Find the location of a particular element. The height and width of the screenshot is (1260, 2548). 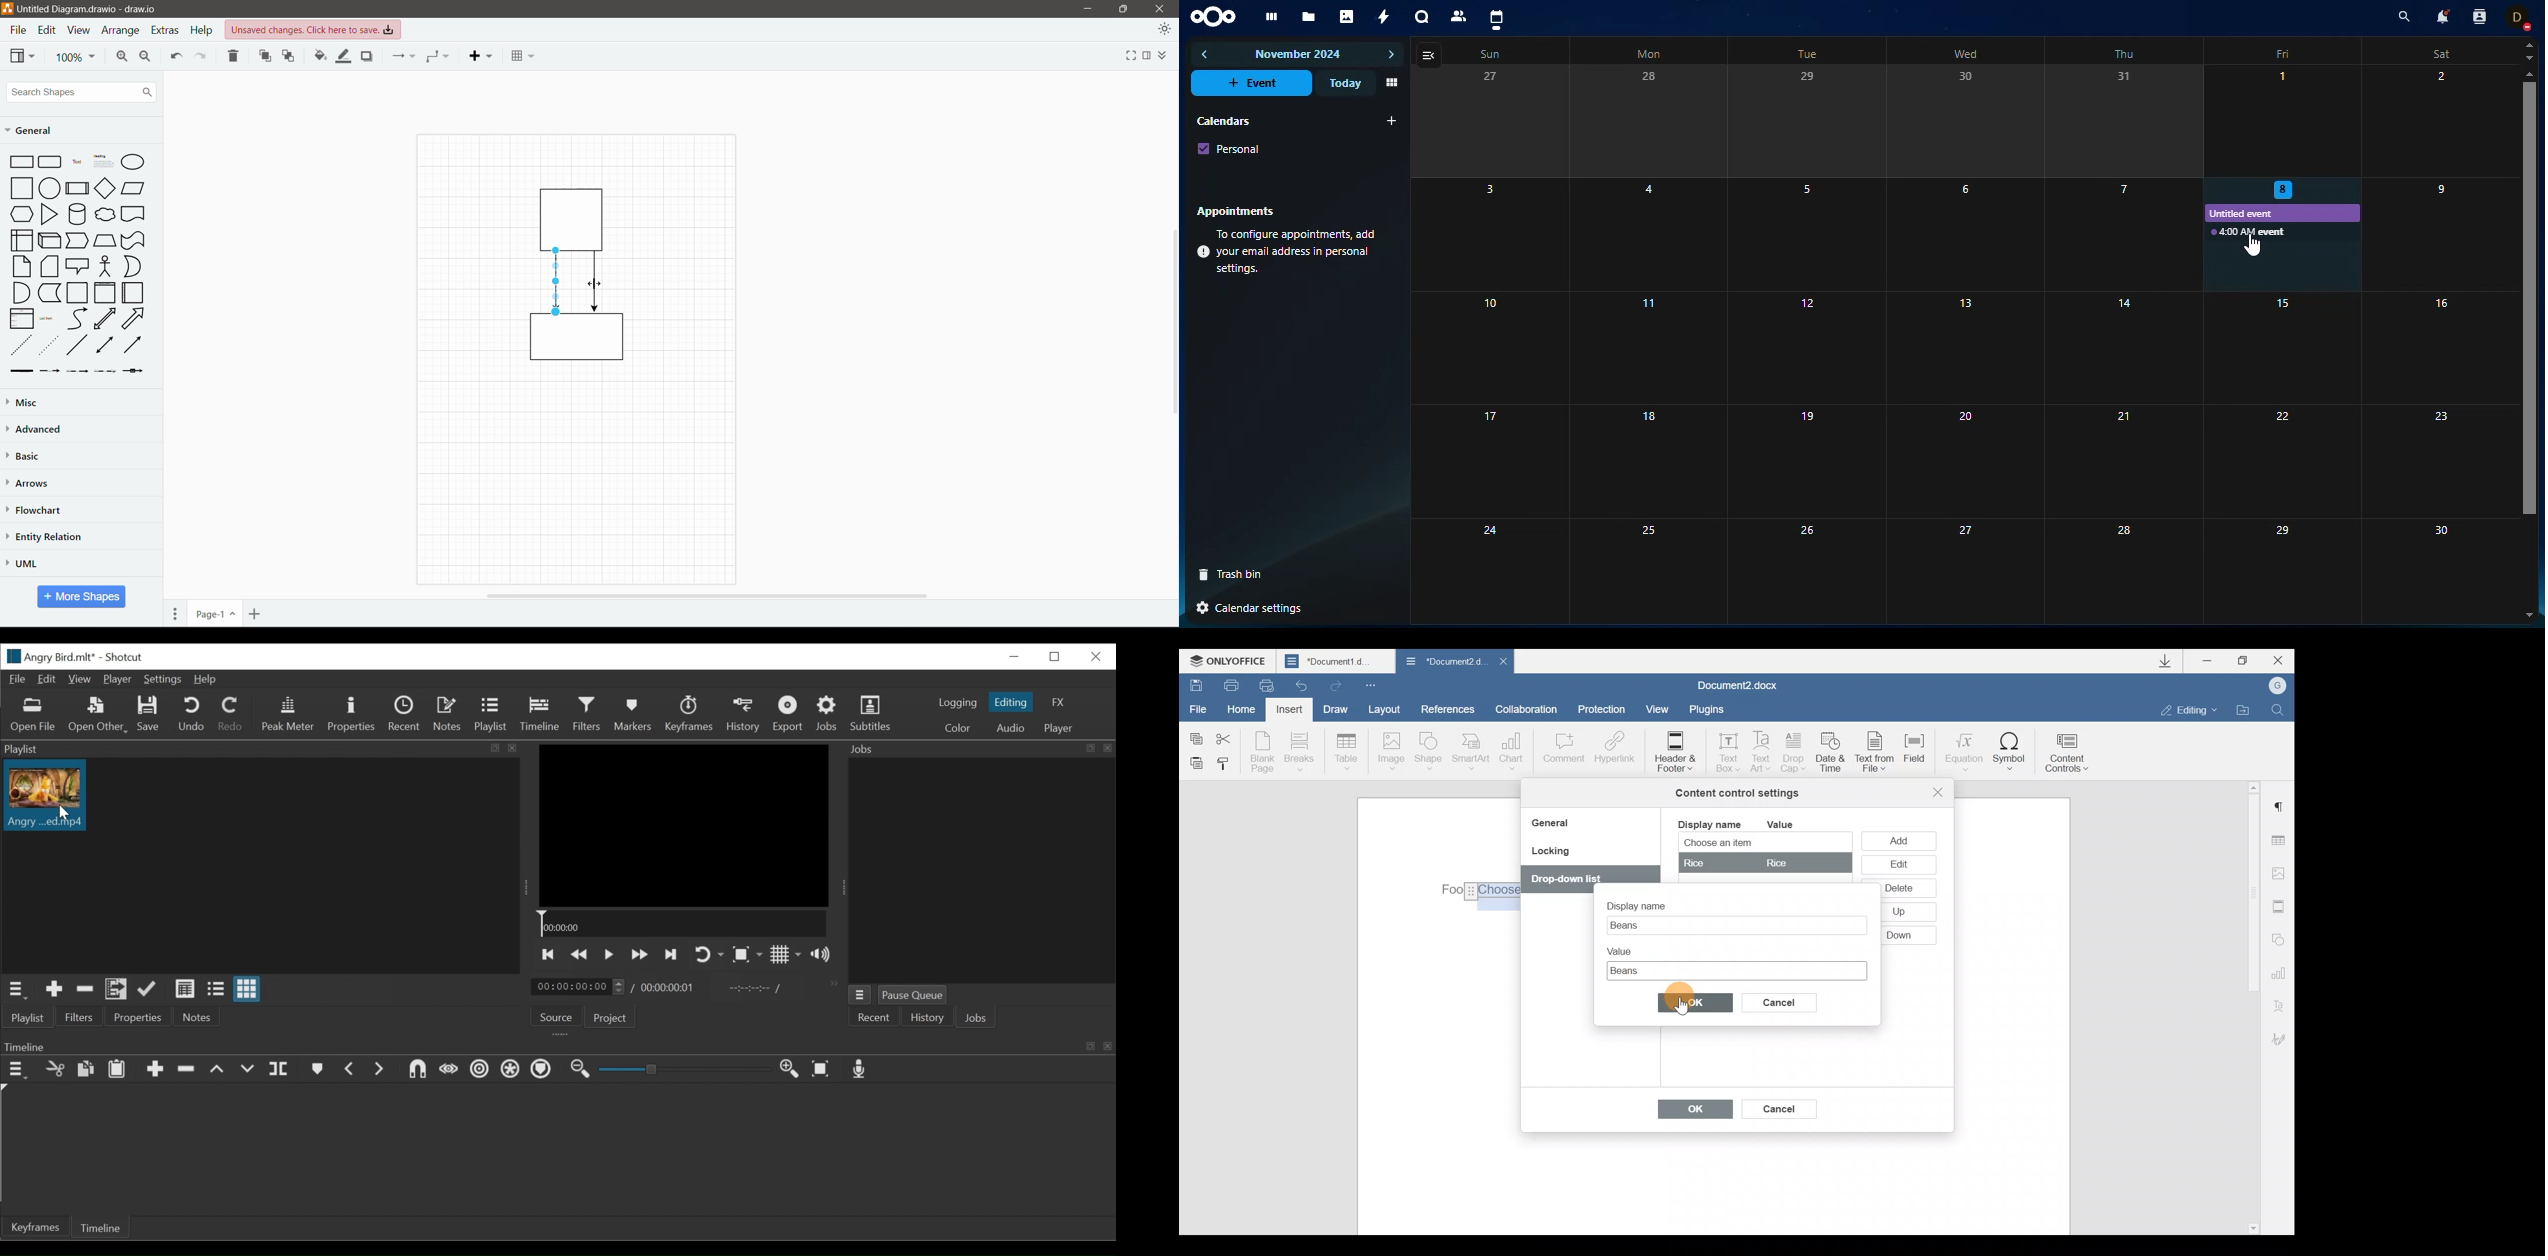

bidirectional arrow is located at coordinates (105, 319).